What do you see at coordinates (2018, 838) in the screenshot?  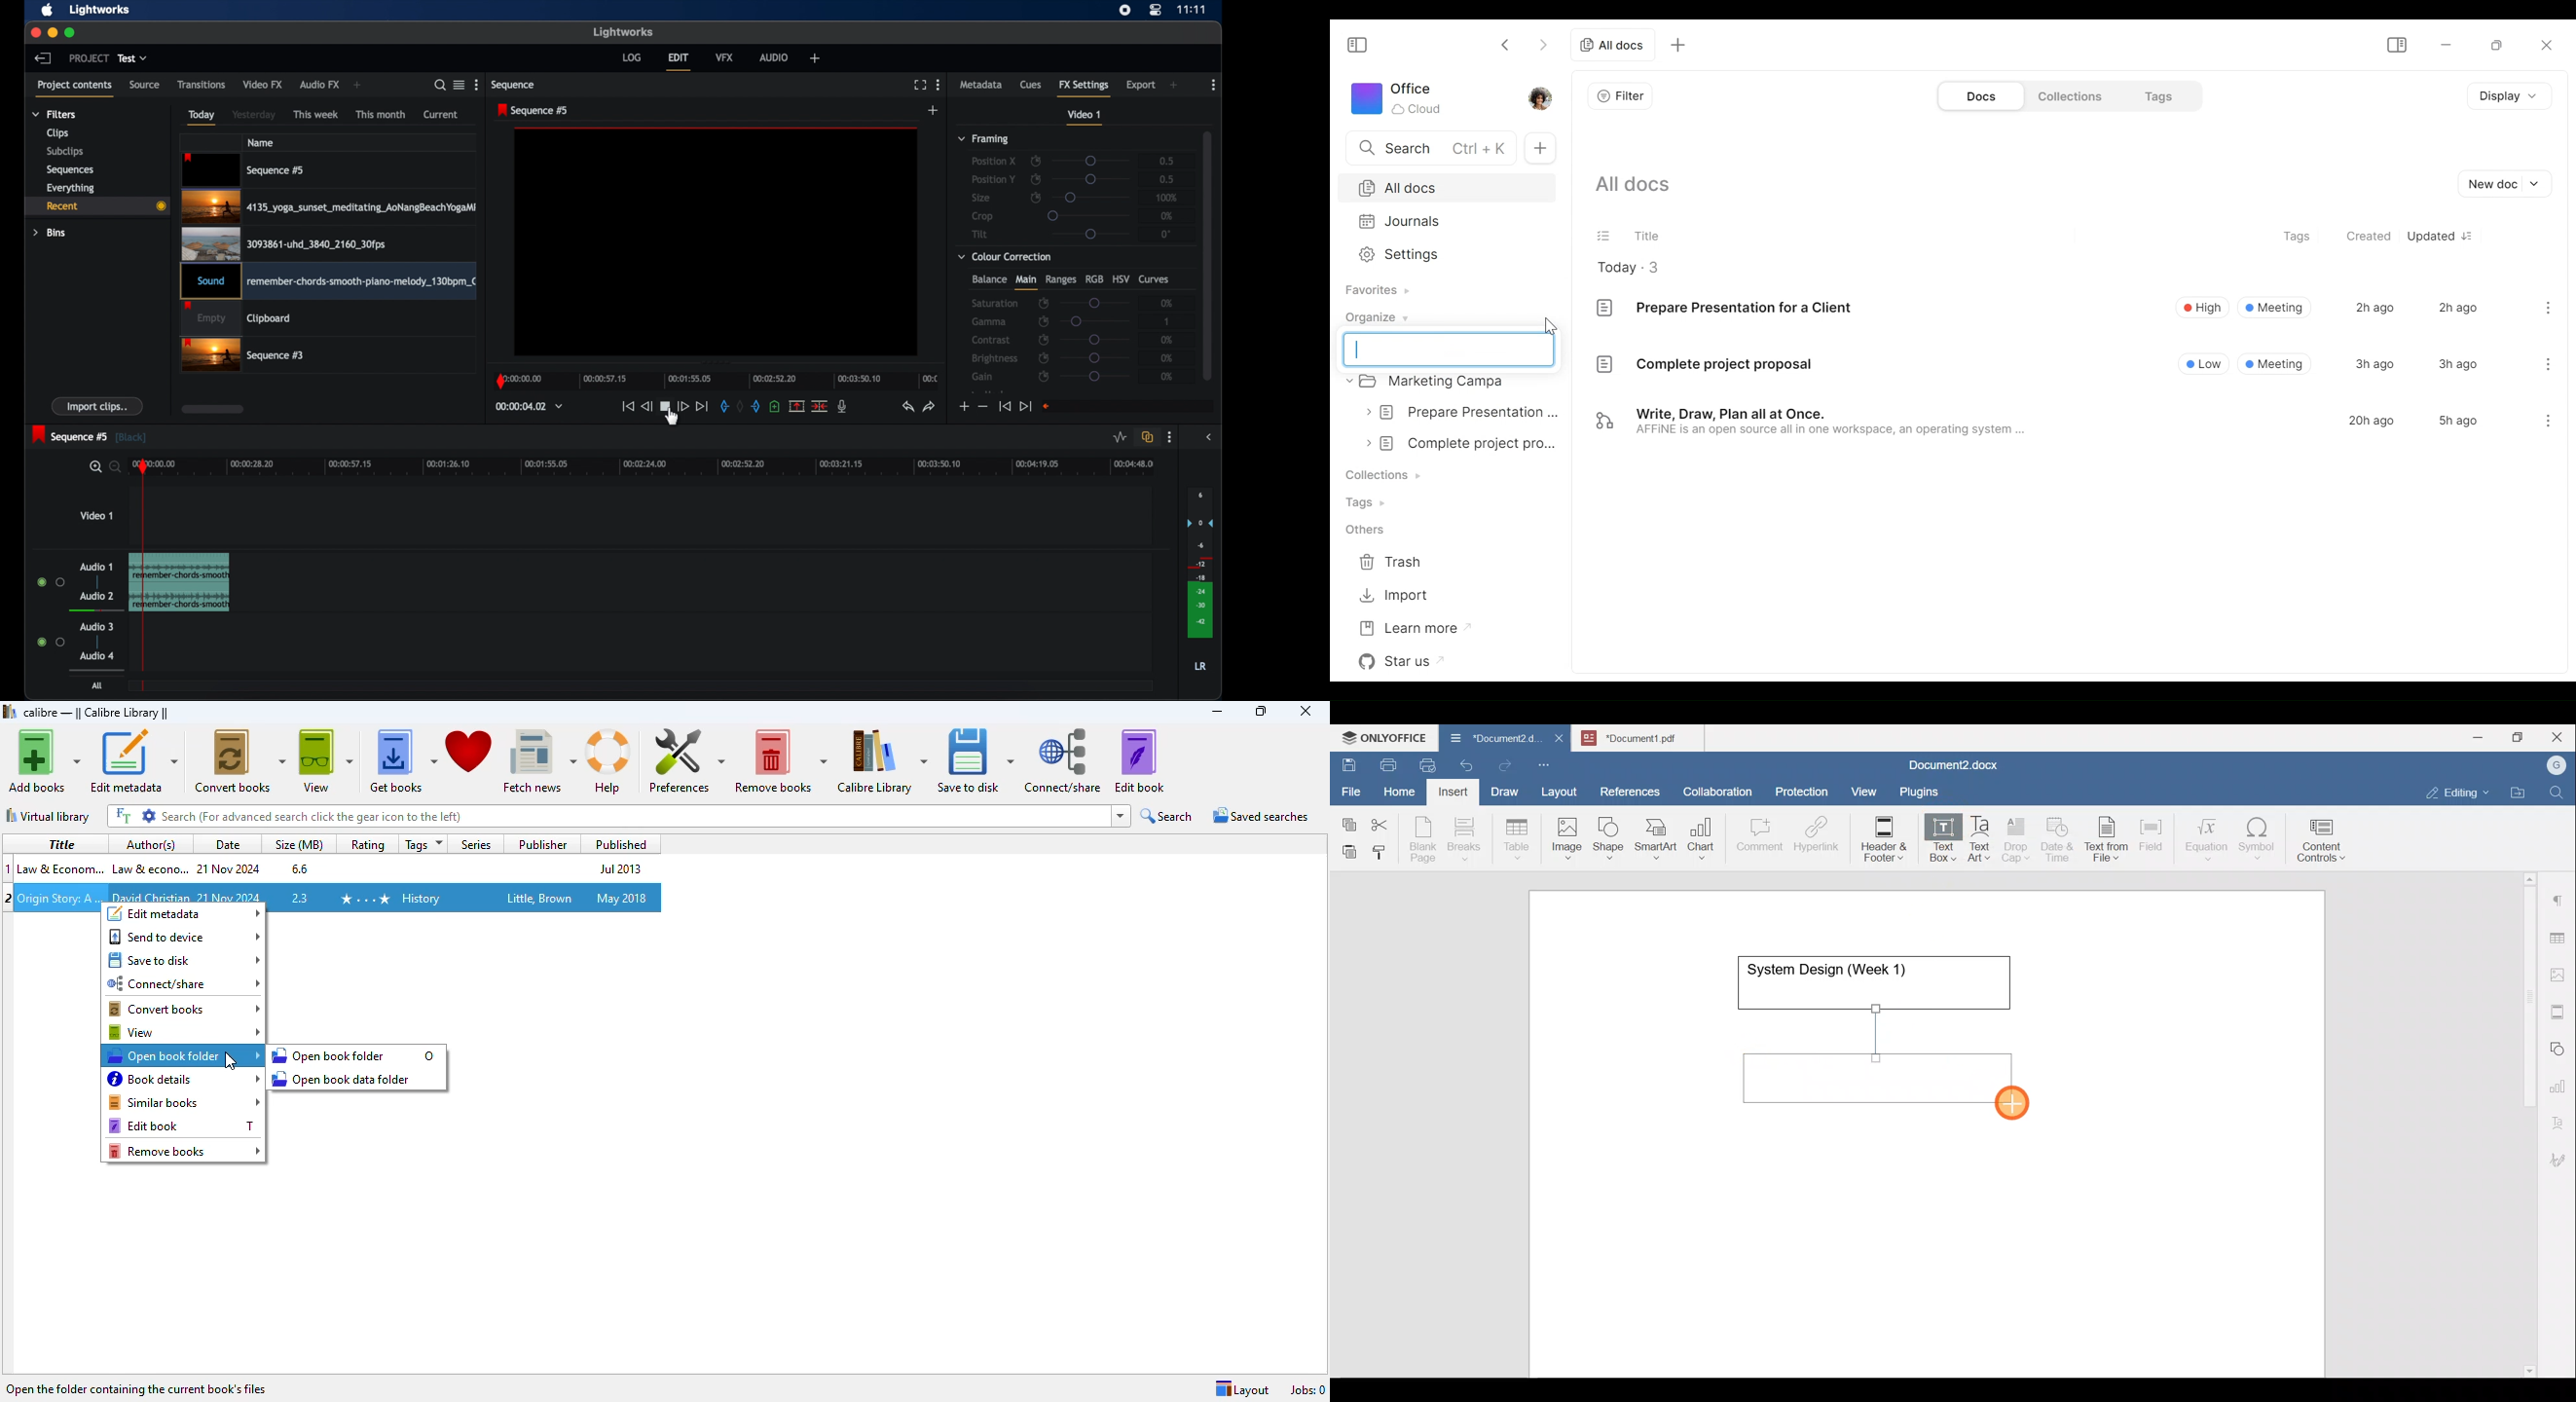 I see `Drop cap` at bounding box center [2018, 838].